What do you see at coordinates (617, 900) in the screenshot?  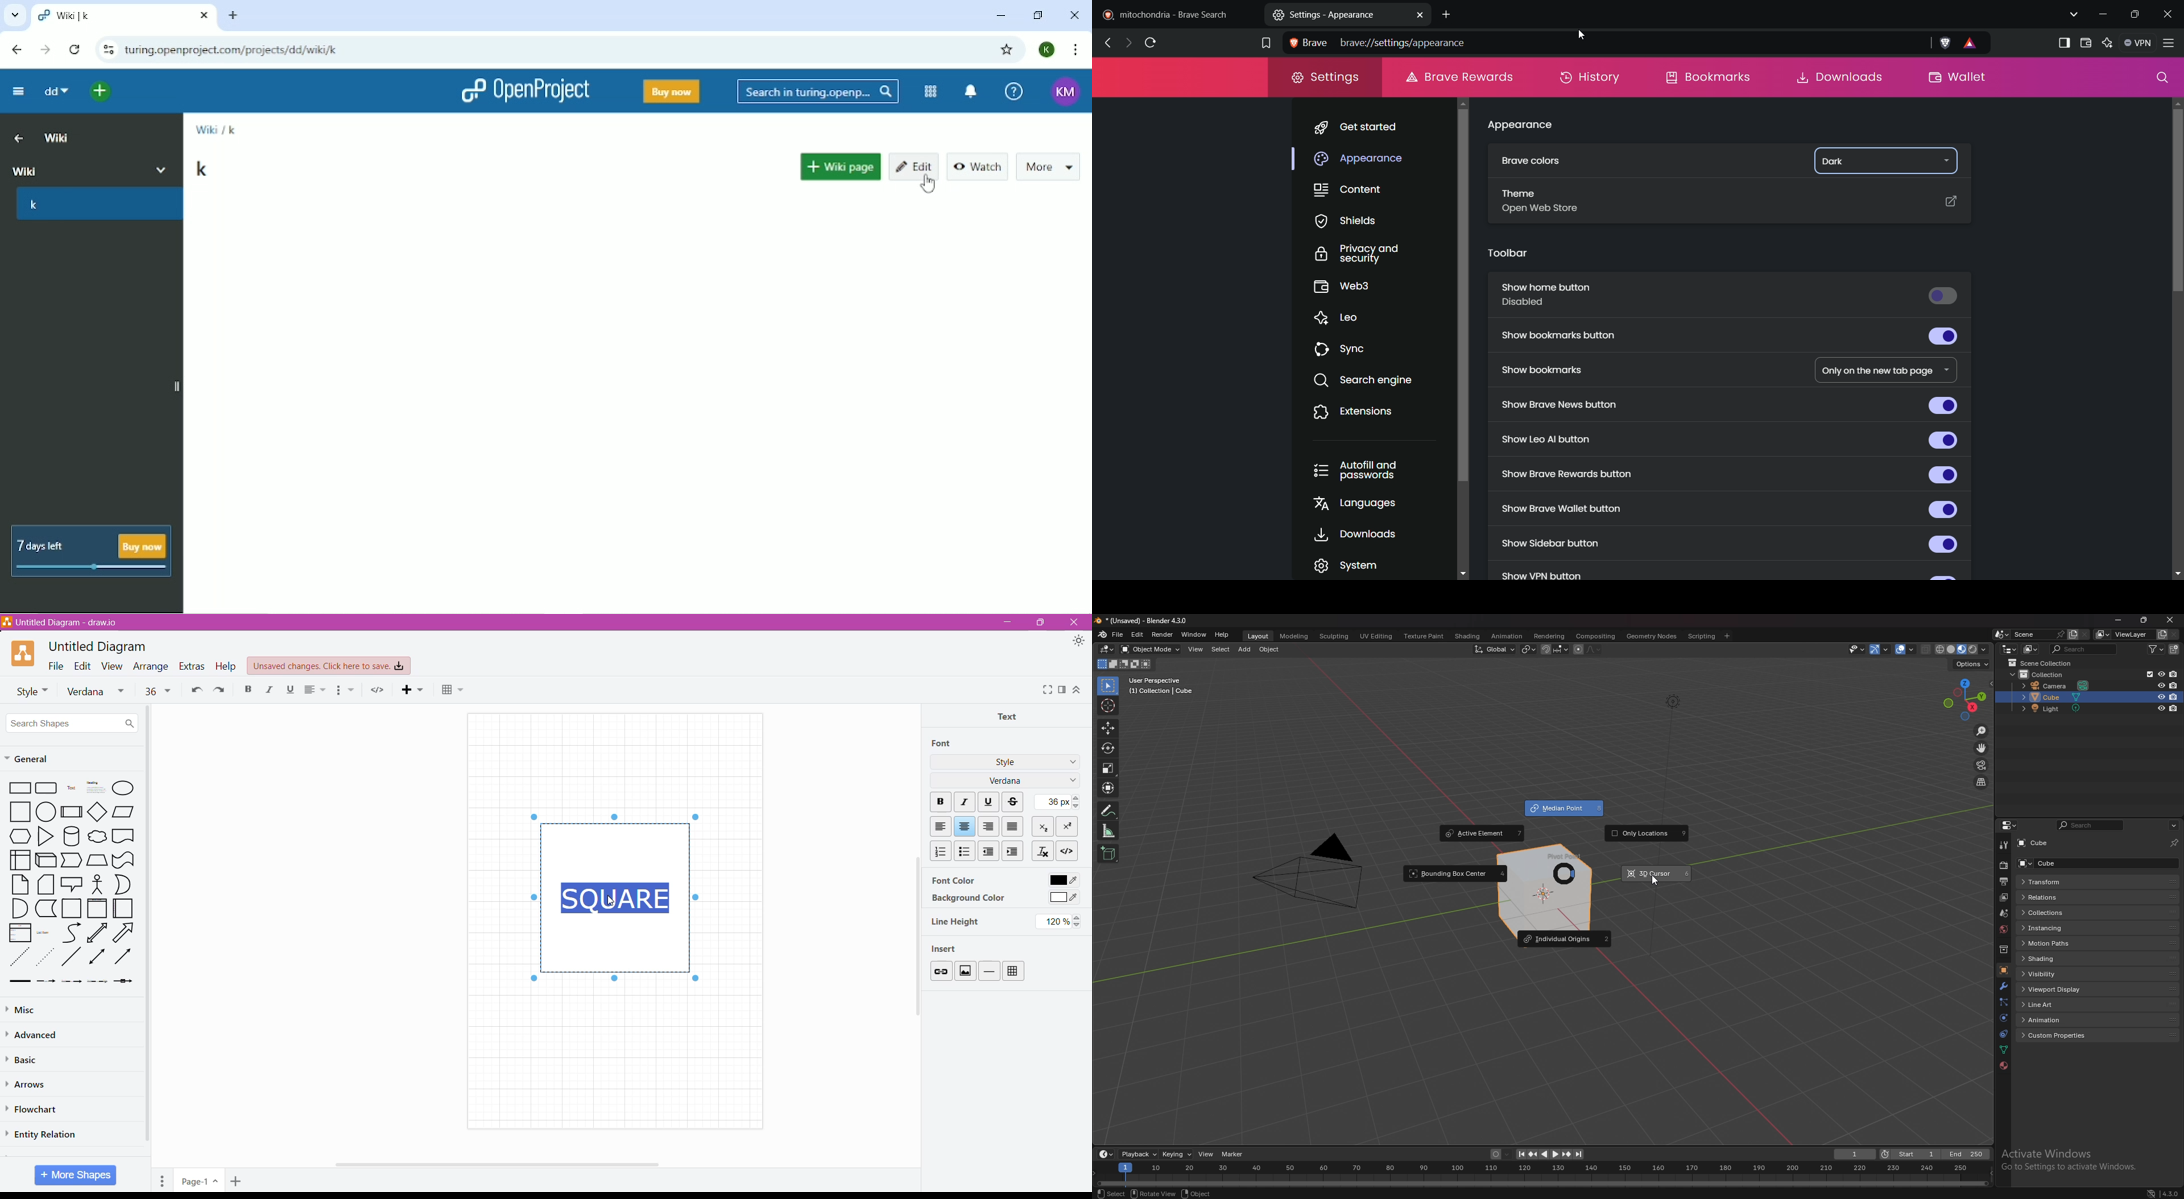 I see `SQUARE` at bounding box center [617, 900].